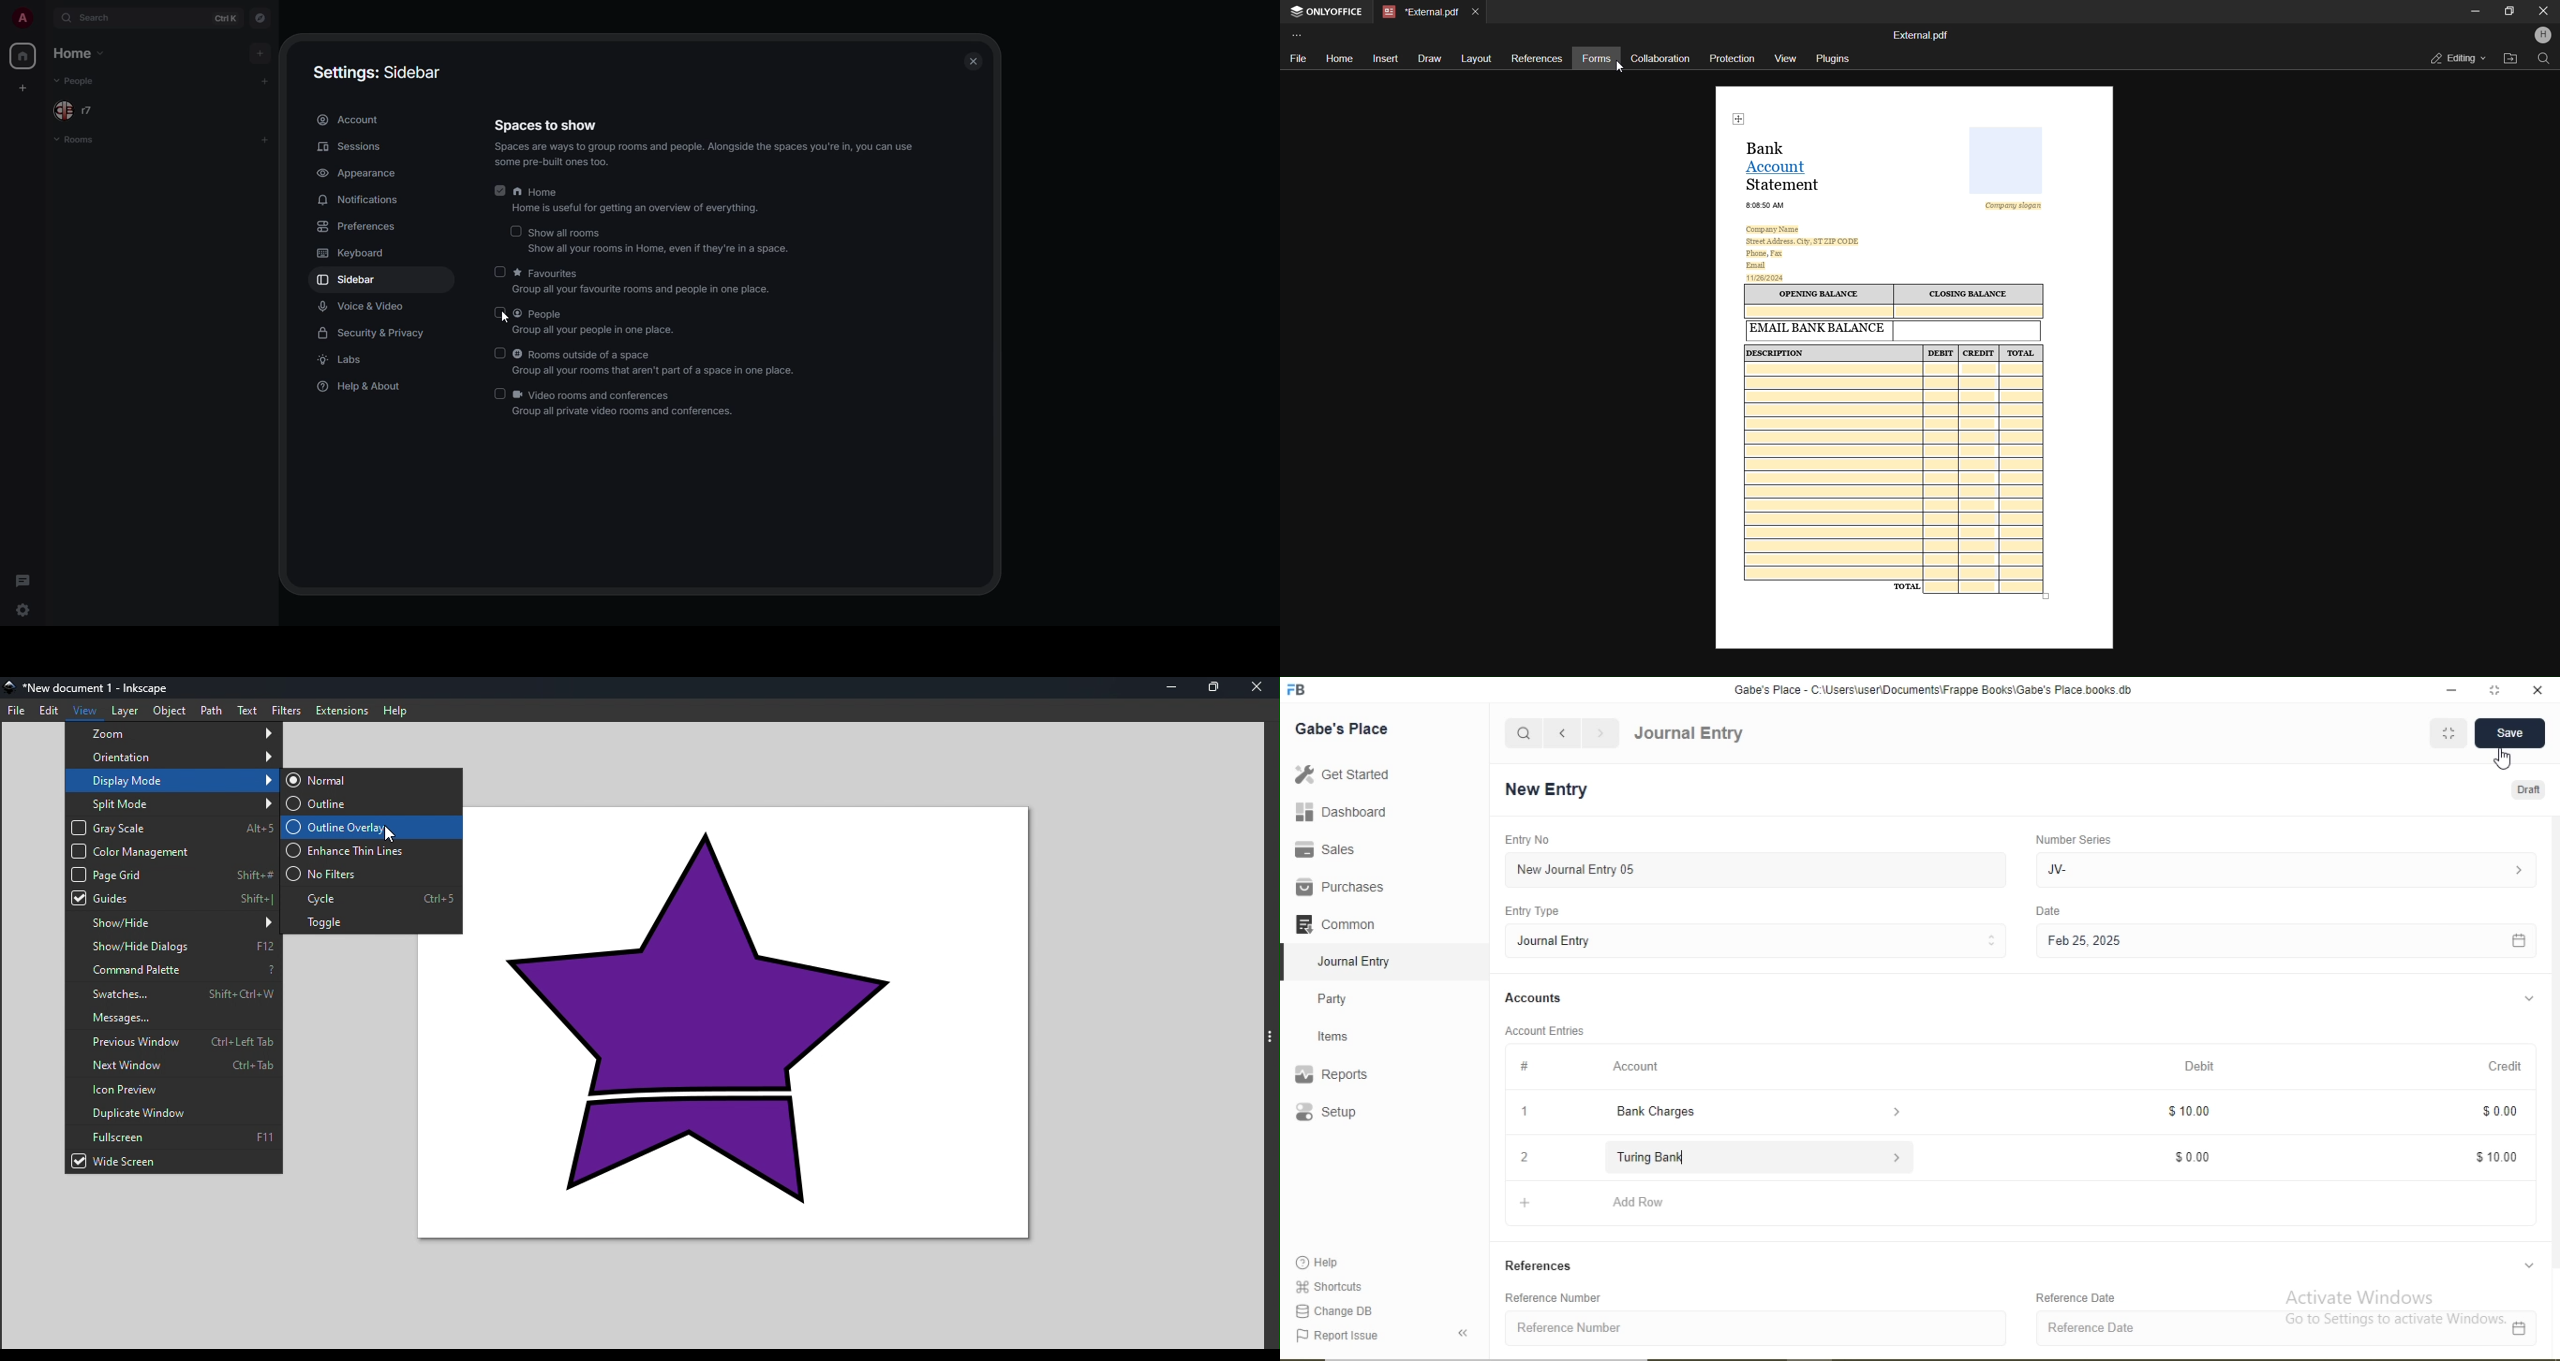 The image size is (2576, 1372). I want to click on rooms, so click(75, 143).